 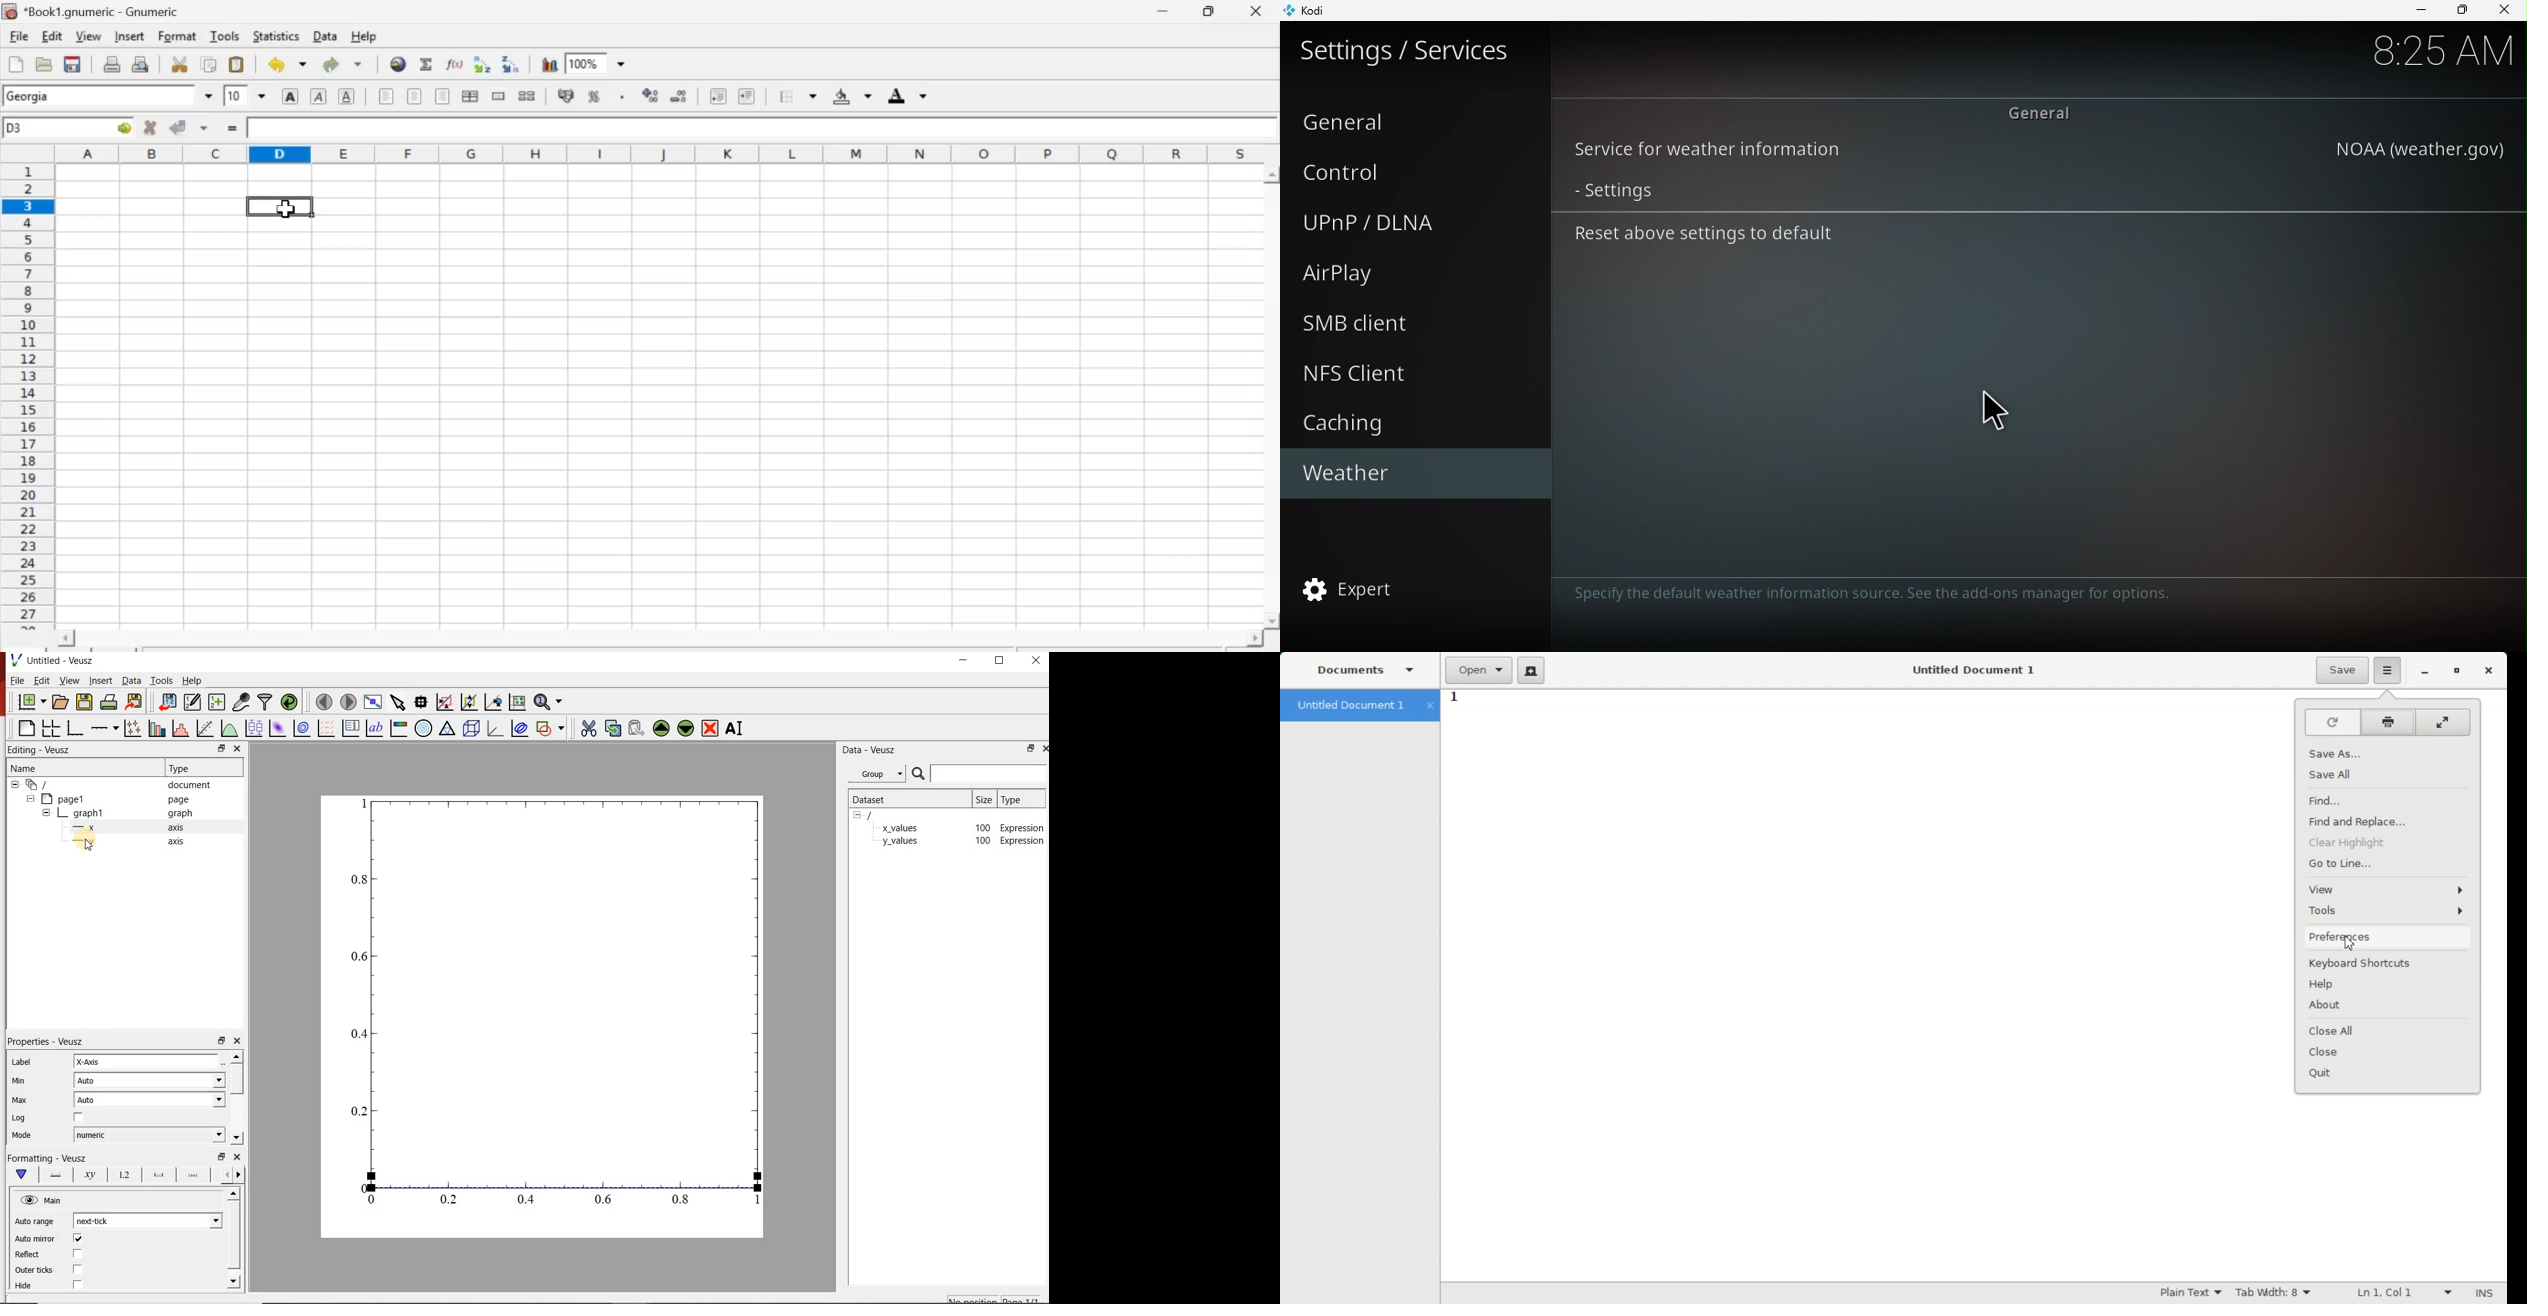 What do you see at coordinates (53, 35) in the screenshot?
I see `Edit` at bounding box center [53, 35].